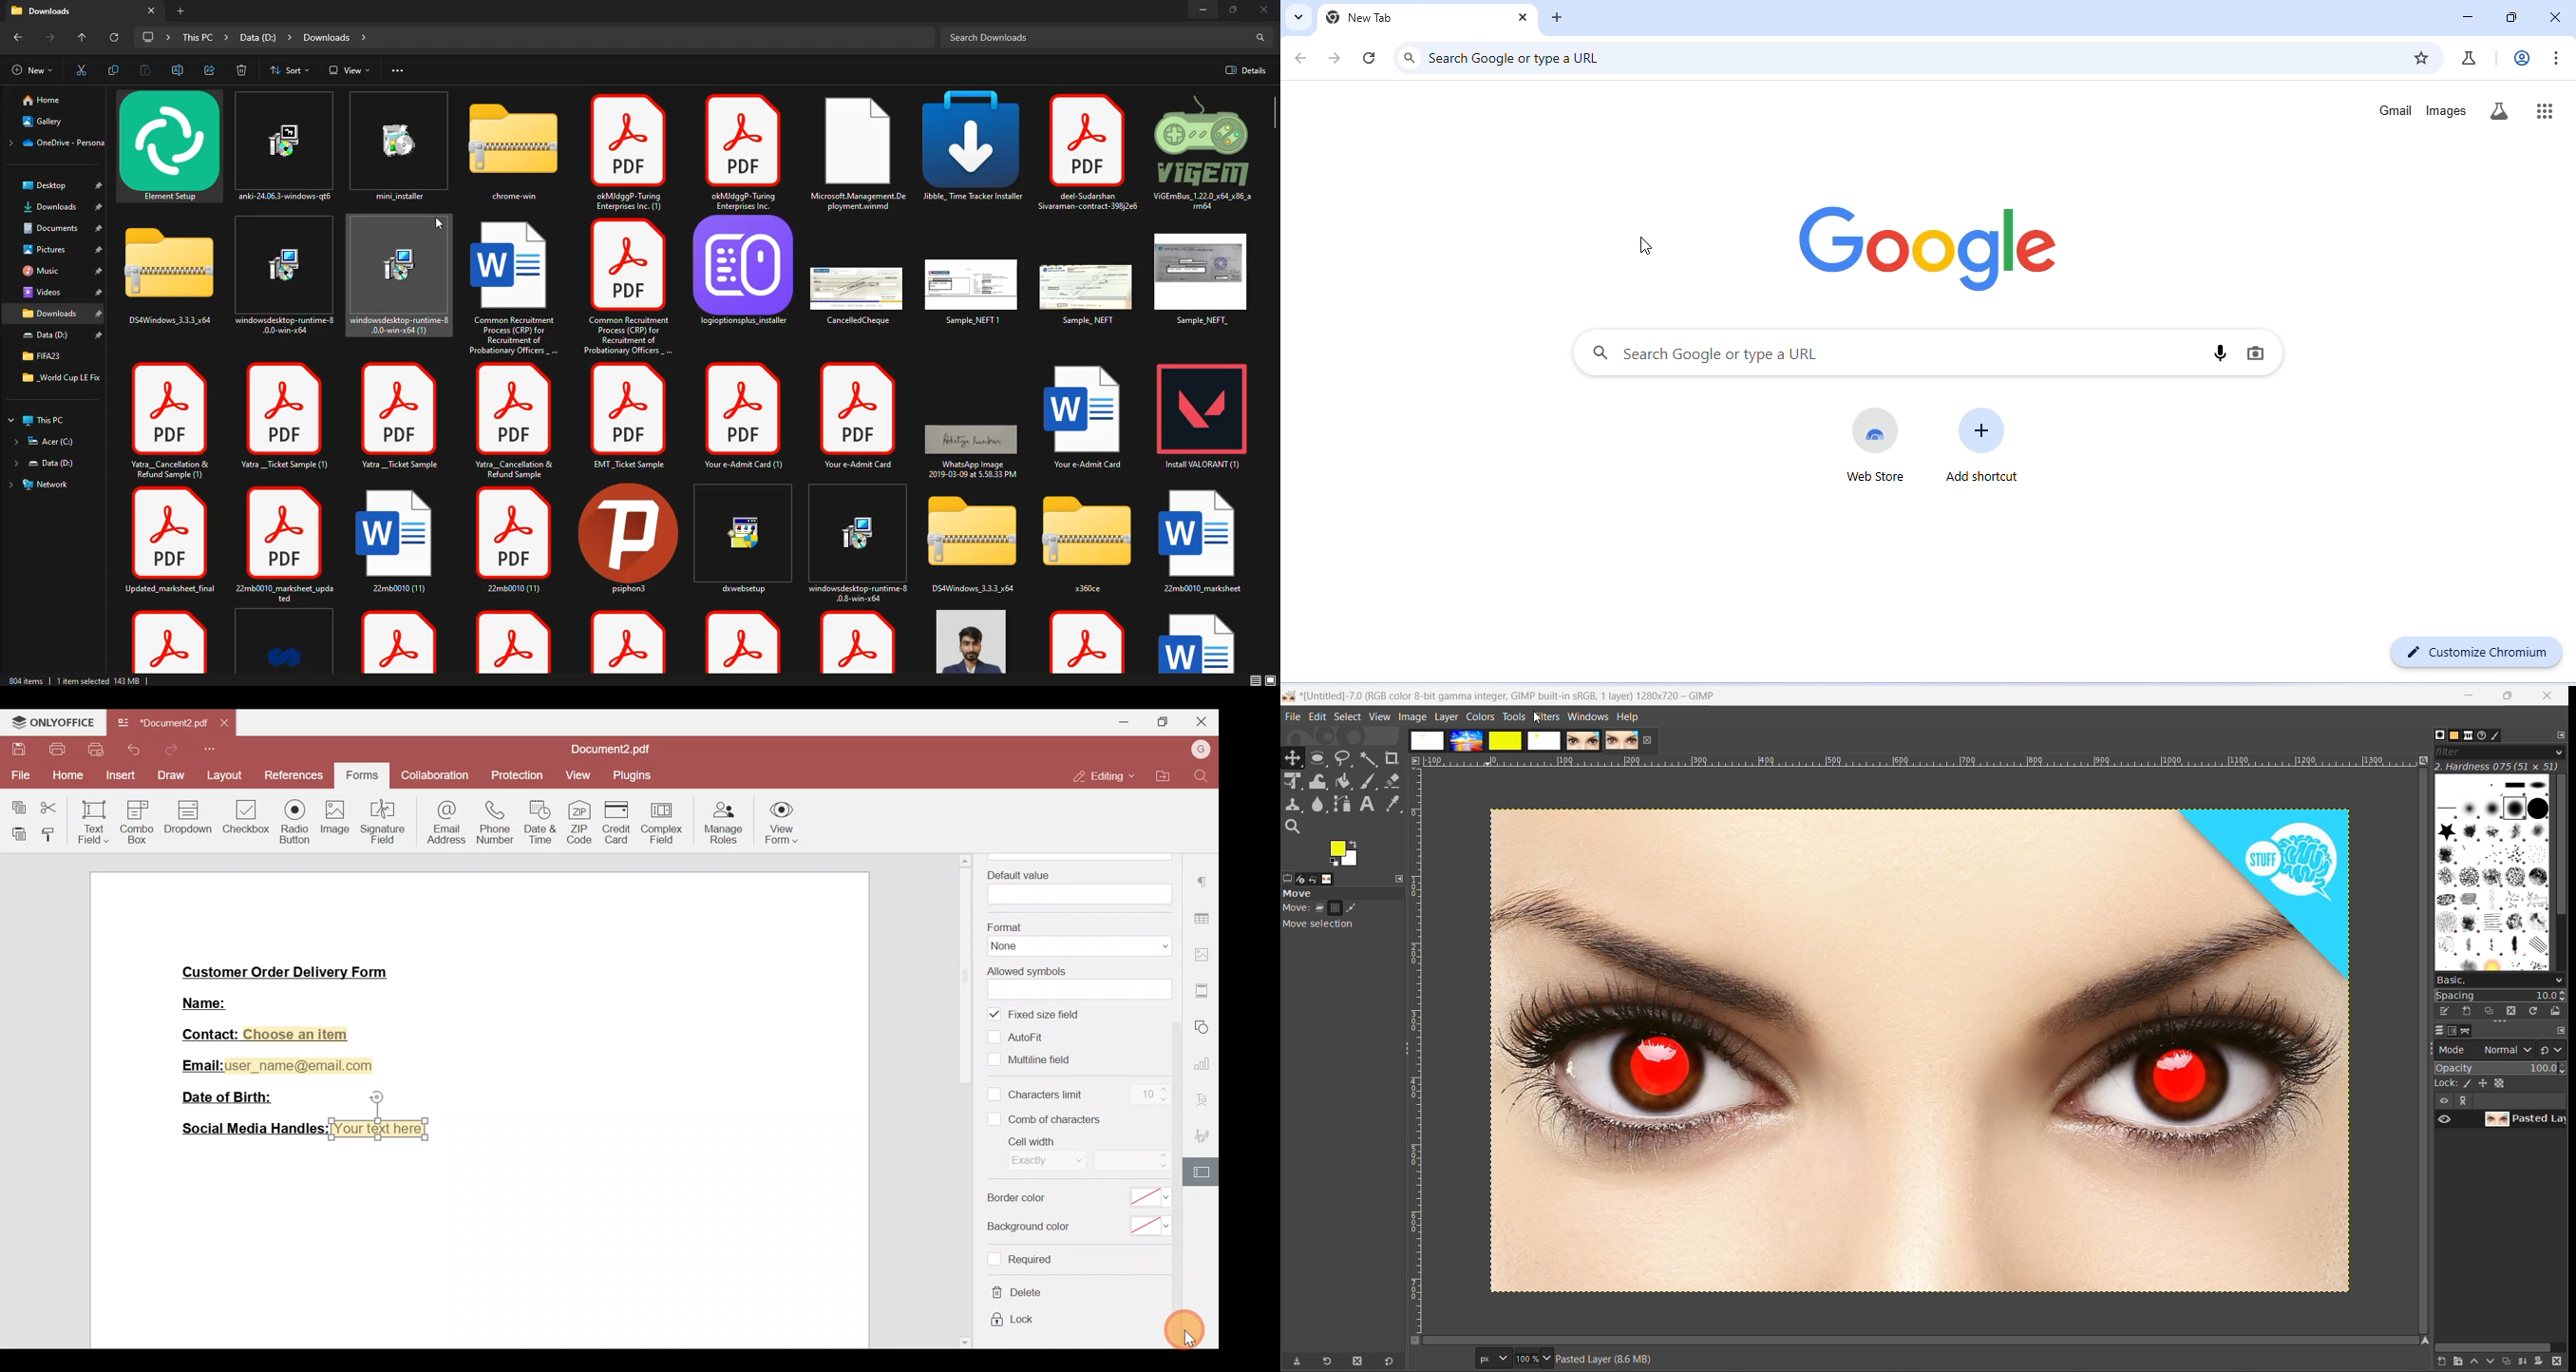 The image size is (2576, 1372). What do you see at coordinates (97, 750) in the screenshot?
I see `Quick print` at bounding box center [97, 750].